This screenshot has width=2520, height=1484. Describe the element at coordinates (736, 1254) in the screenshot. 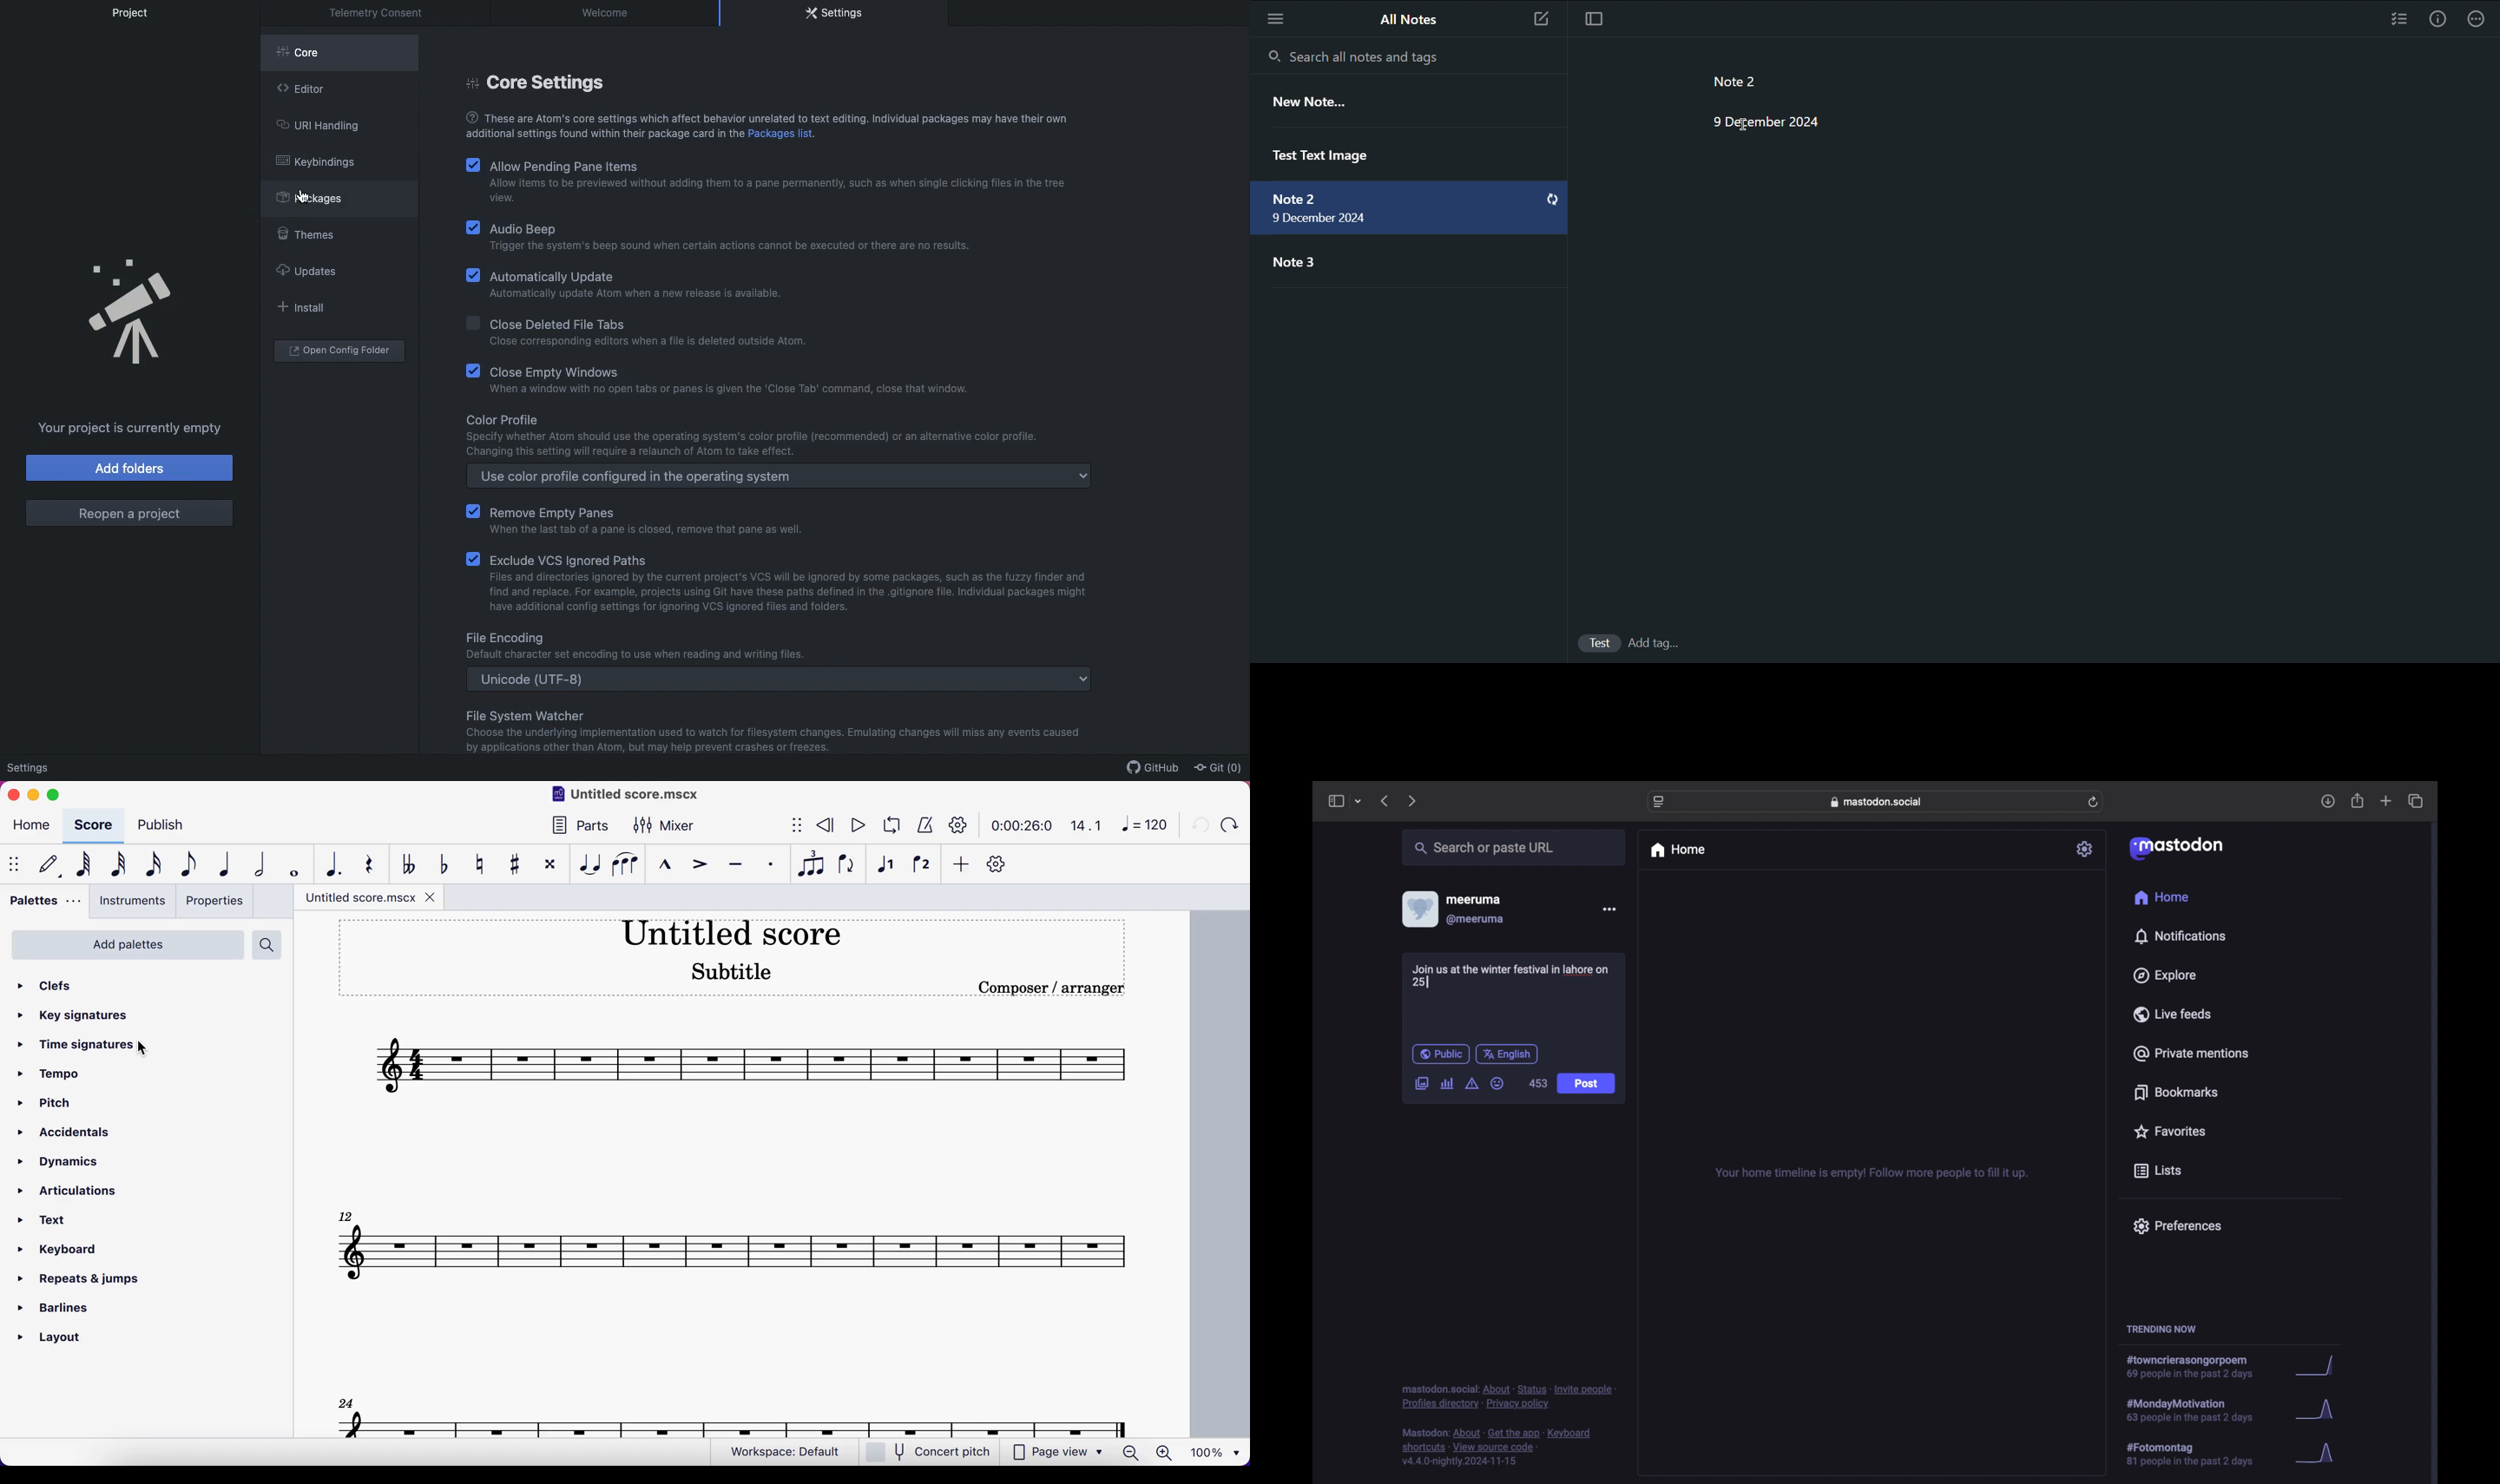

I see `12` at that location.